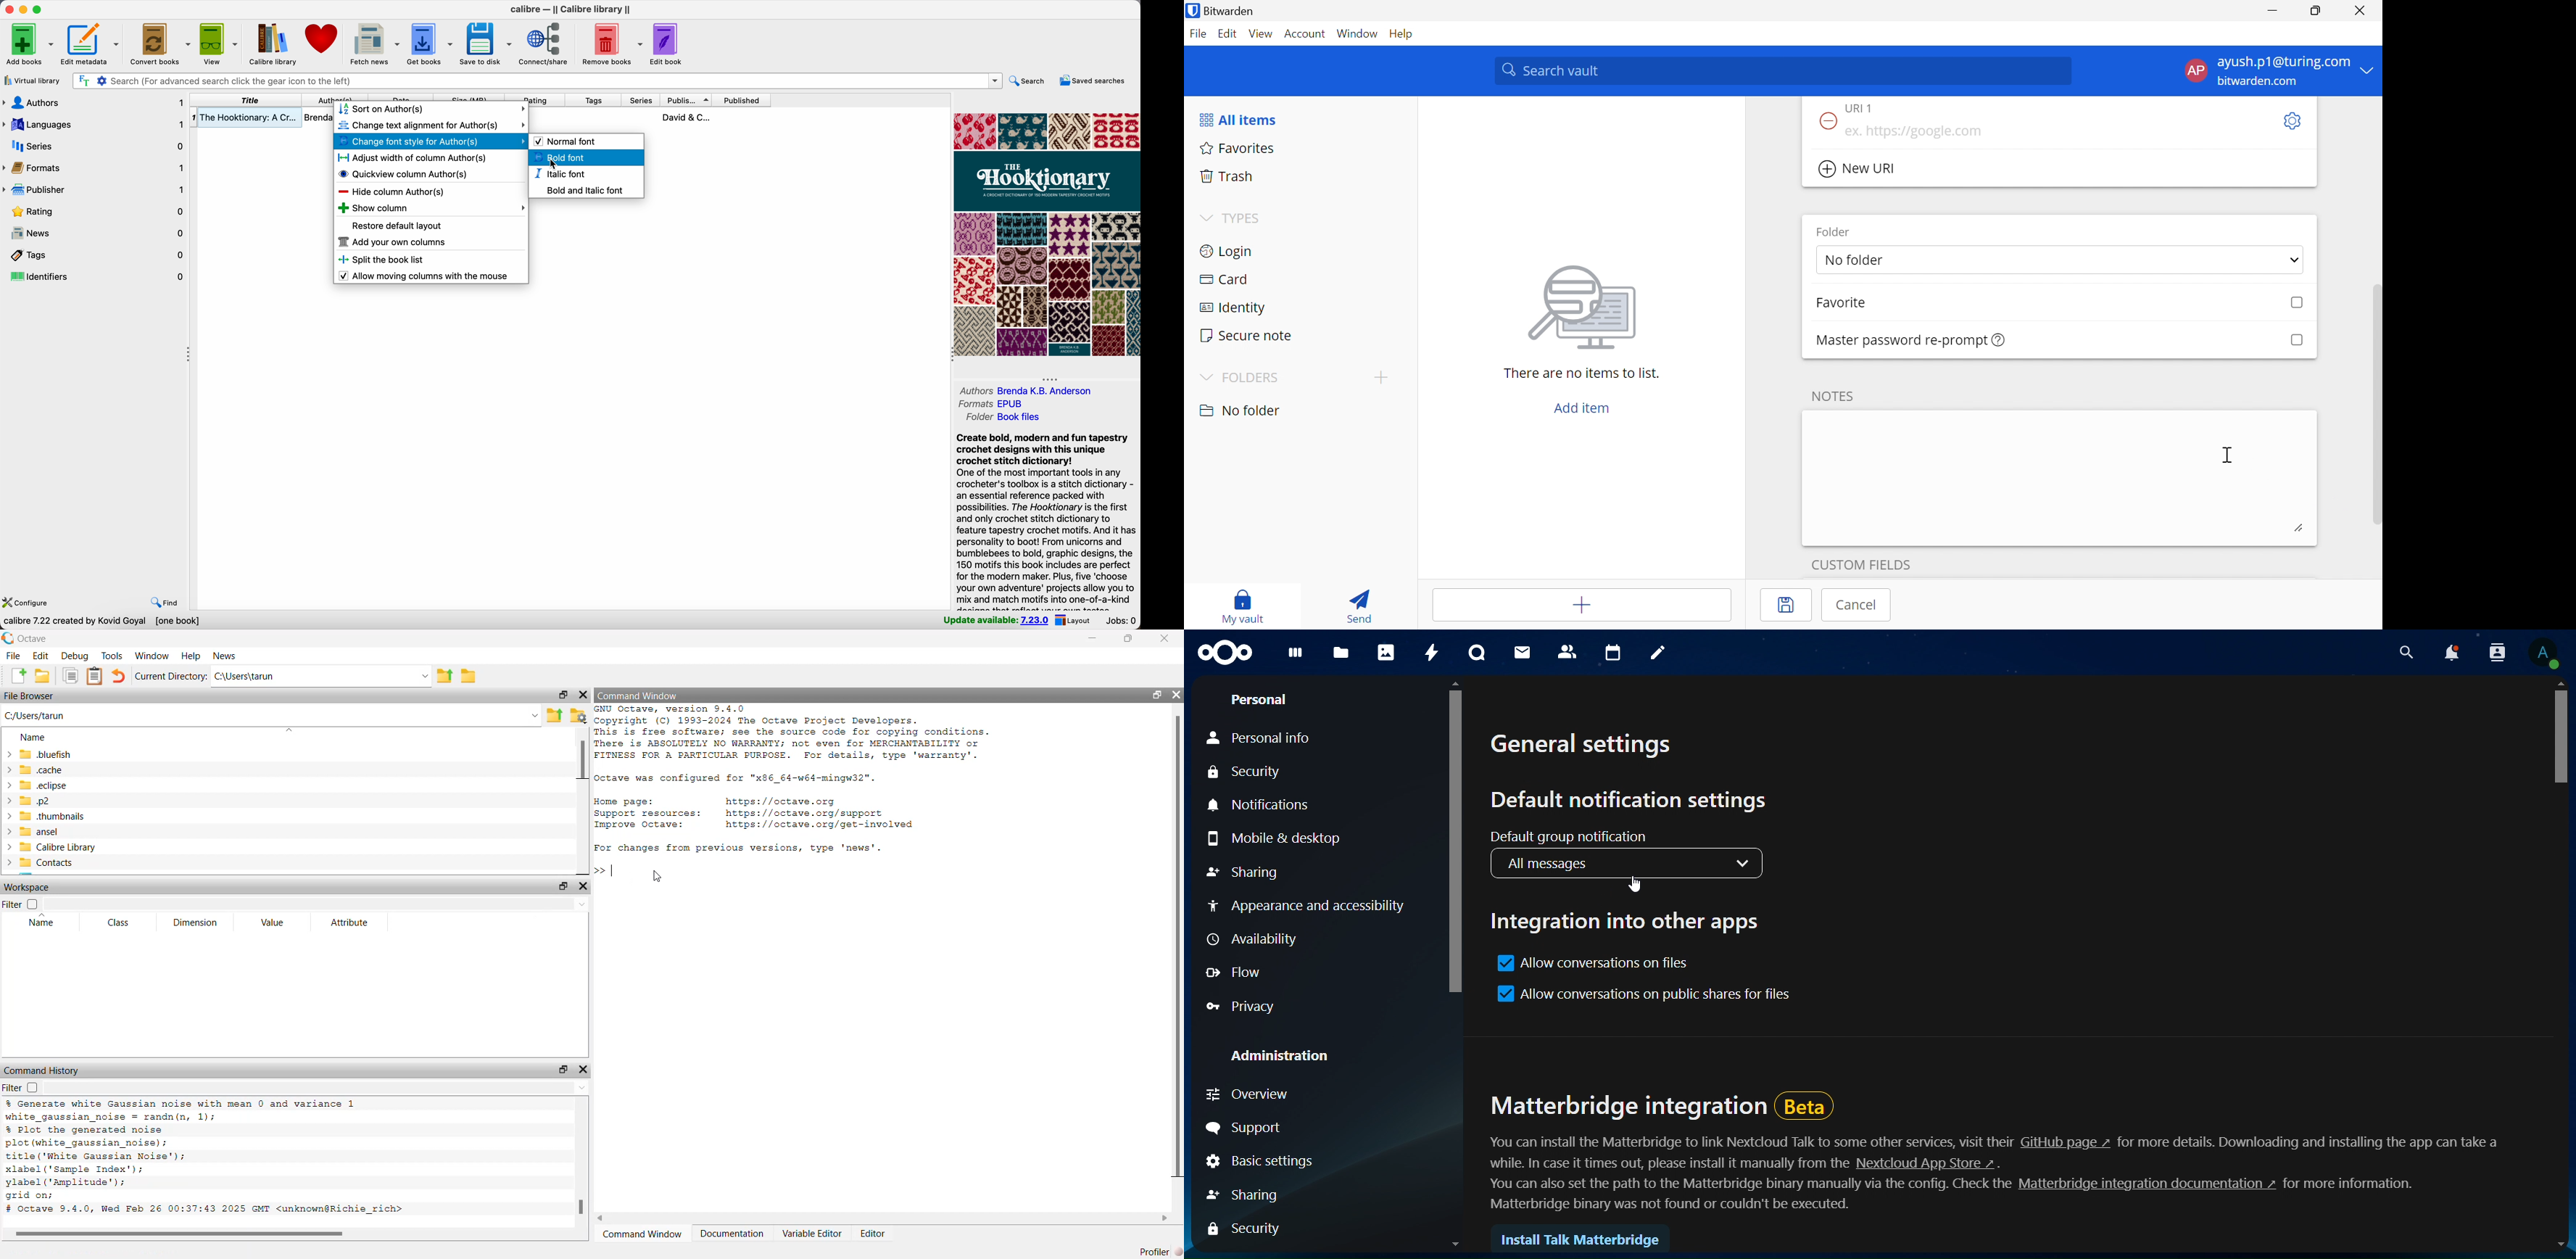 The height and width of the screenshot is (1260, 2576). Describe the element at coordinates (586, 695) in the screenshot. I see `close` at that location.